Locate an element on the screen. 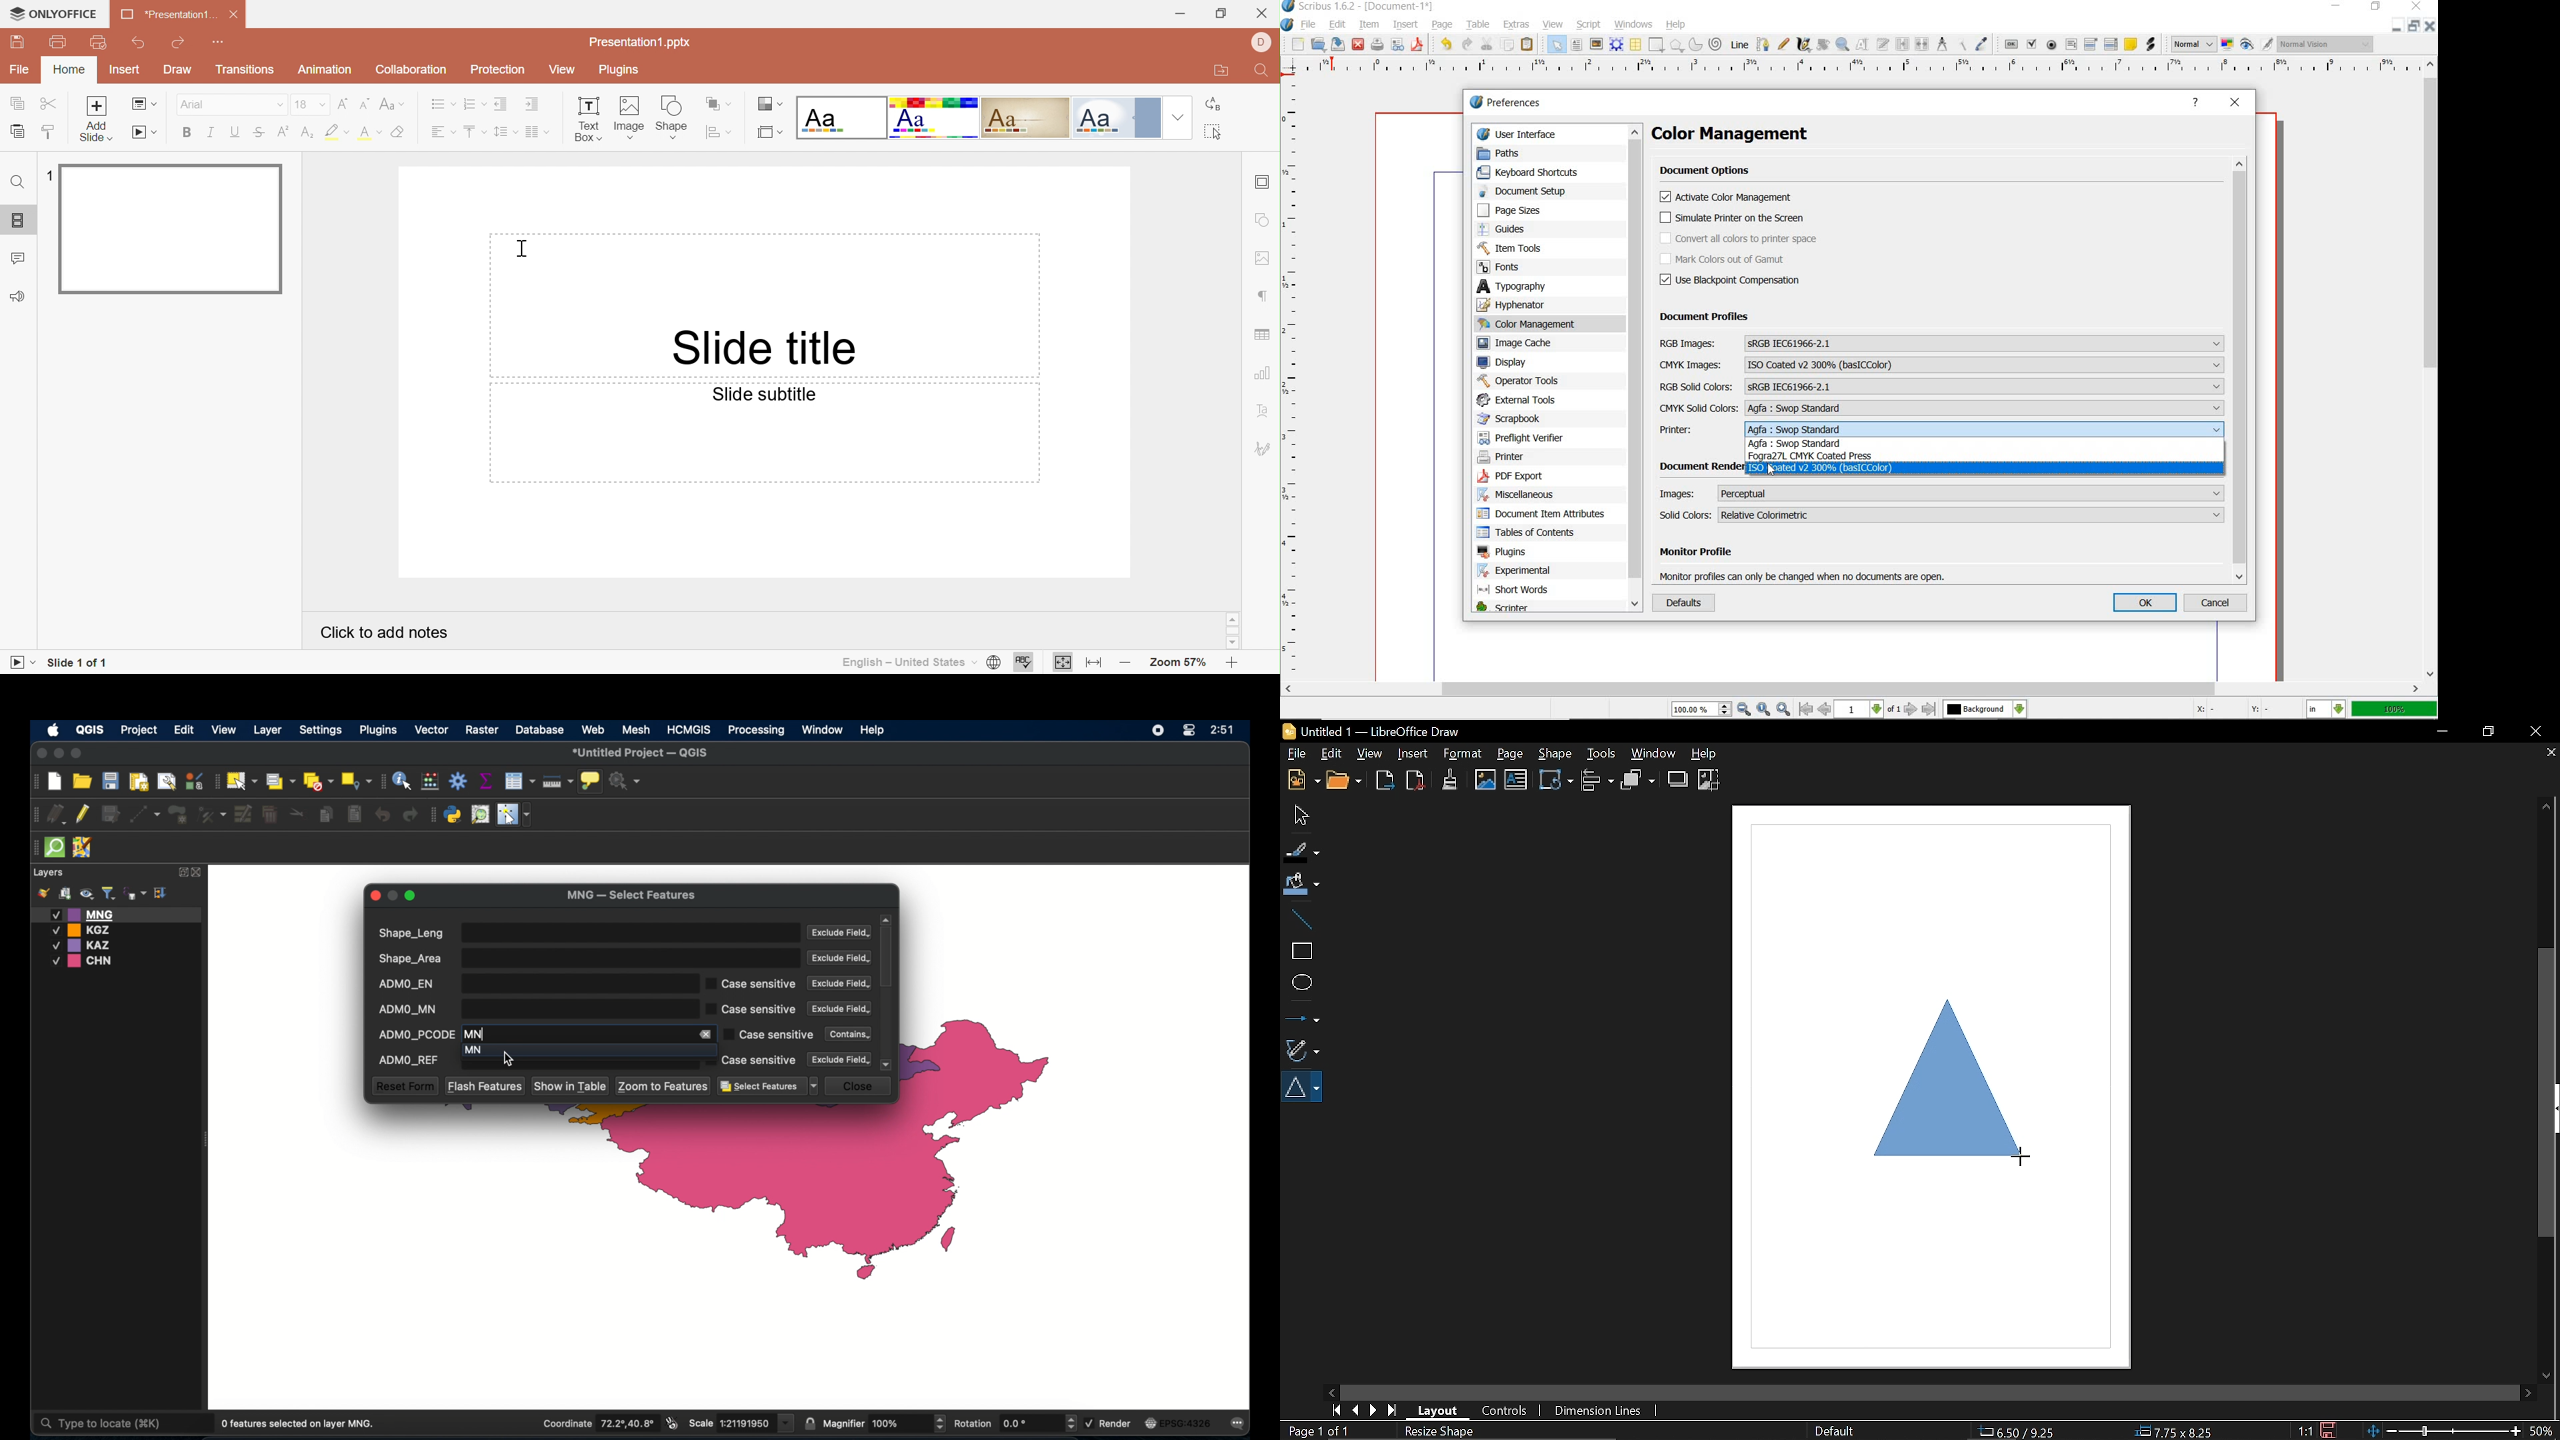  freehand line is located at coordinates (1781, 43).